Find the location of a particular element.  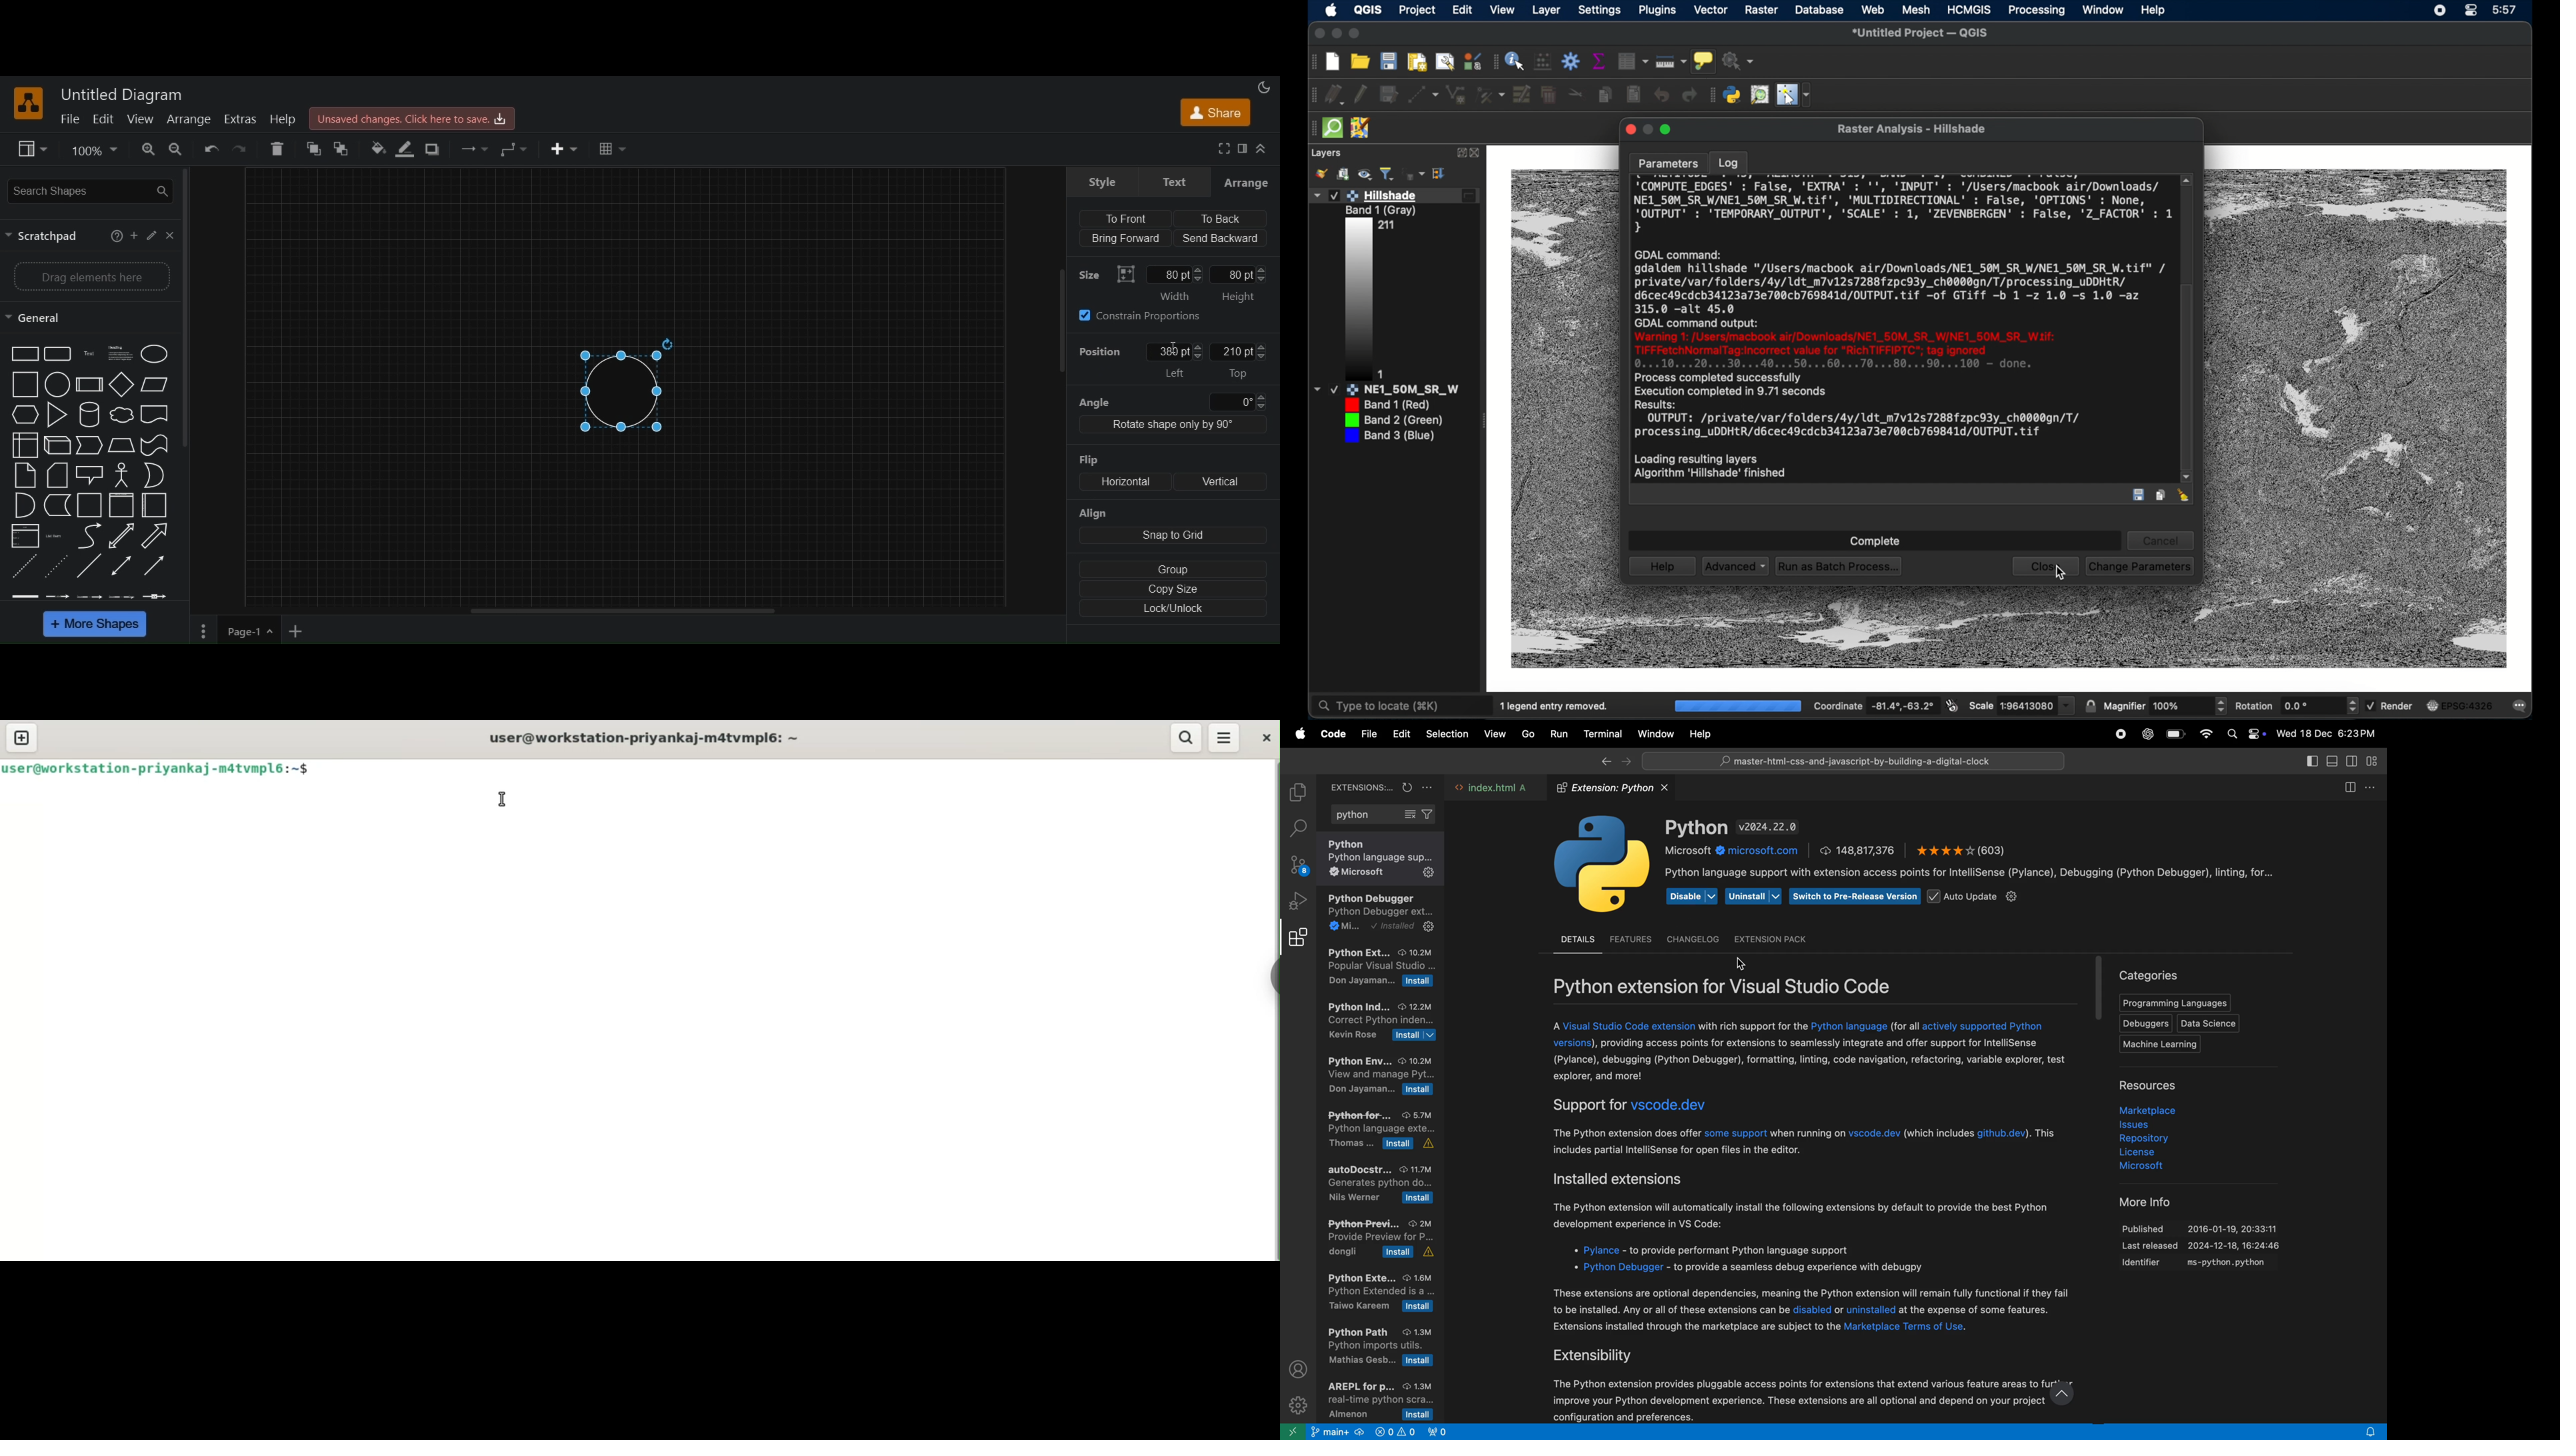

align is located at coordinates (1095, 514).